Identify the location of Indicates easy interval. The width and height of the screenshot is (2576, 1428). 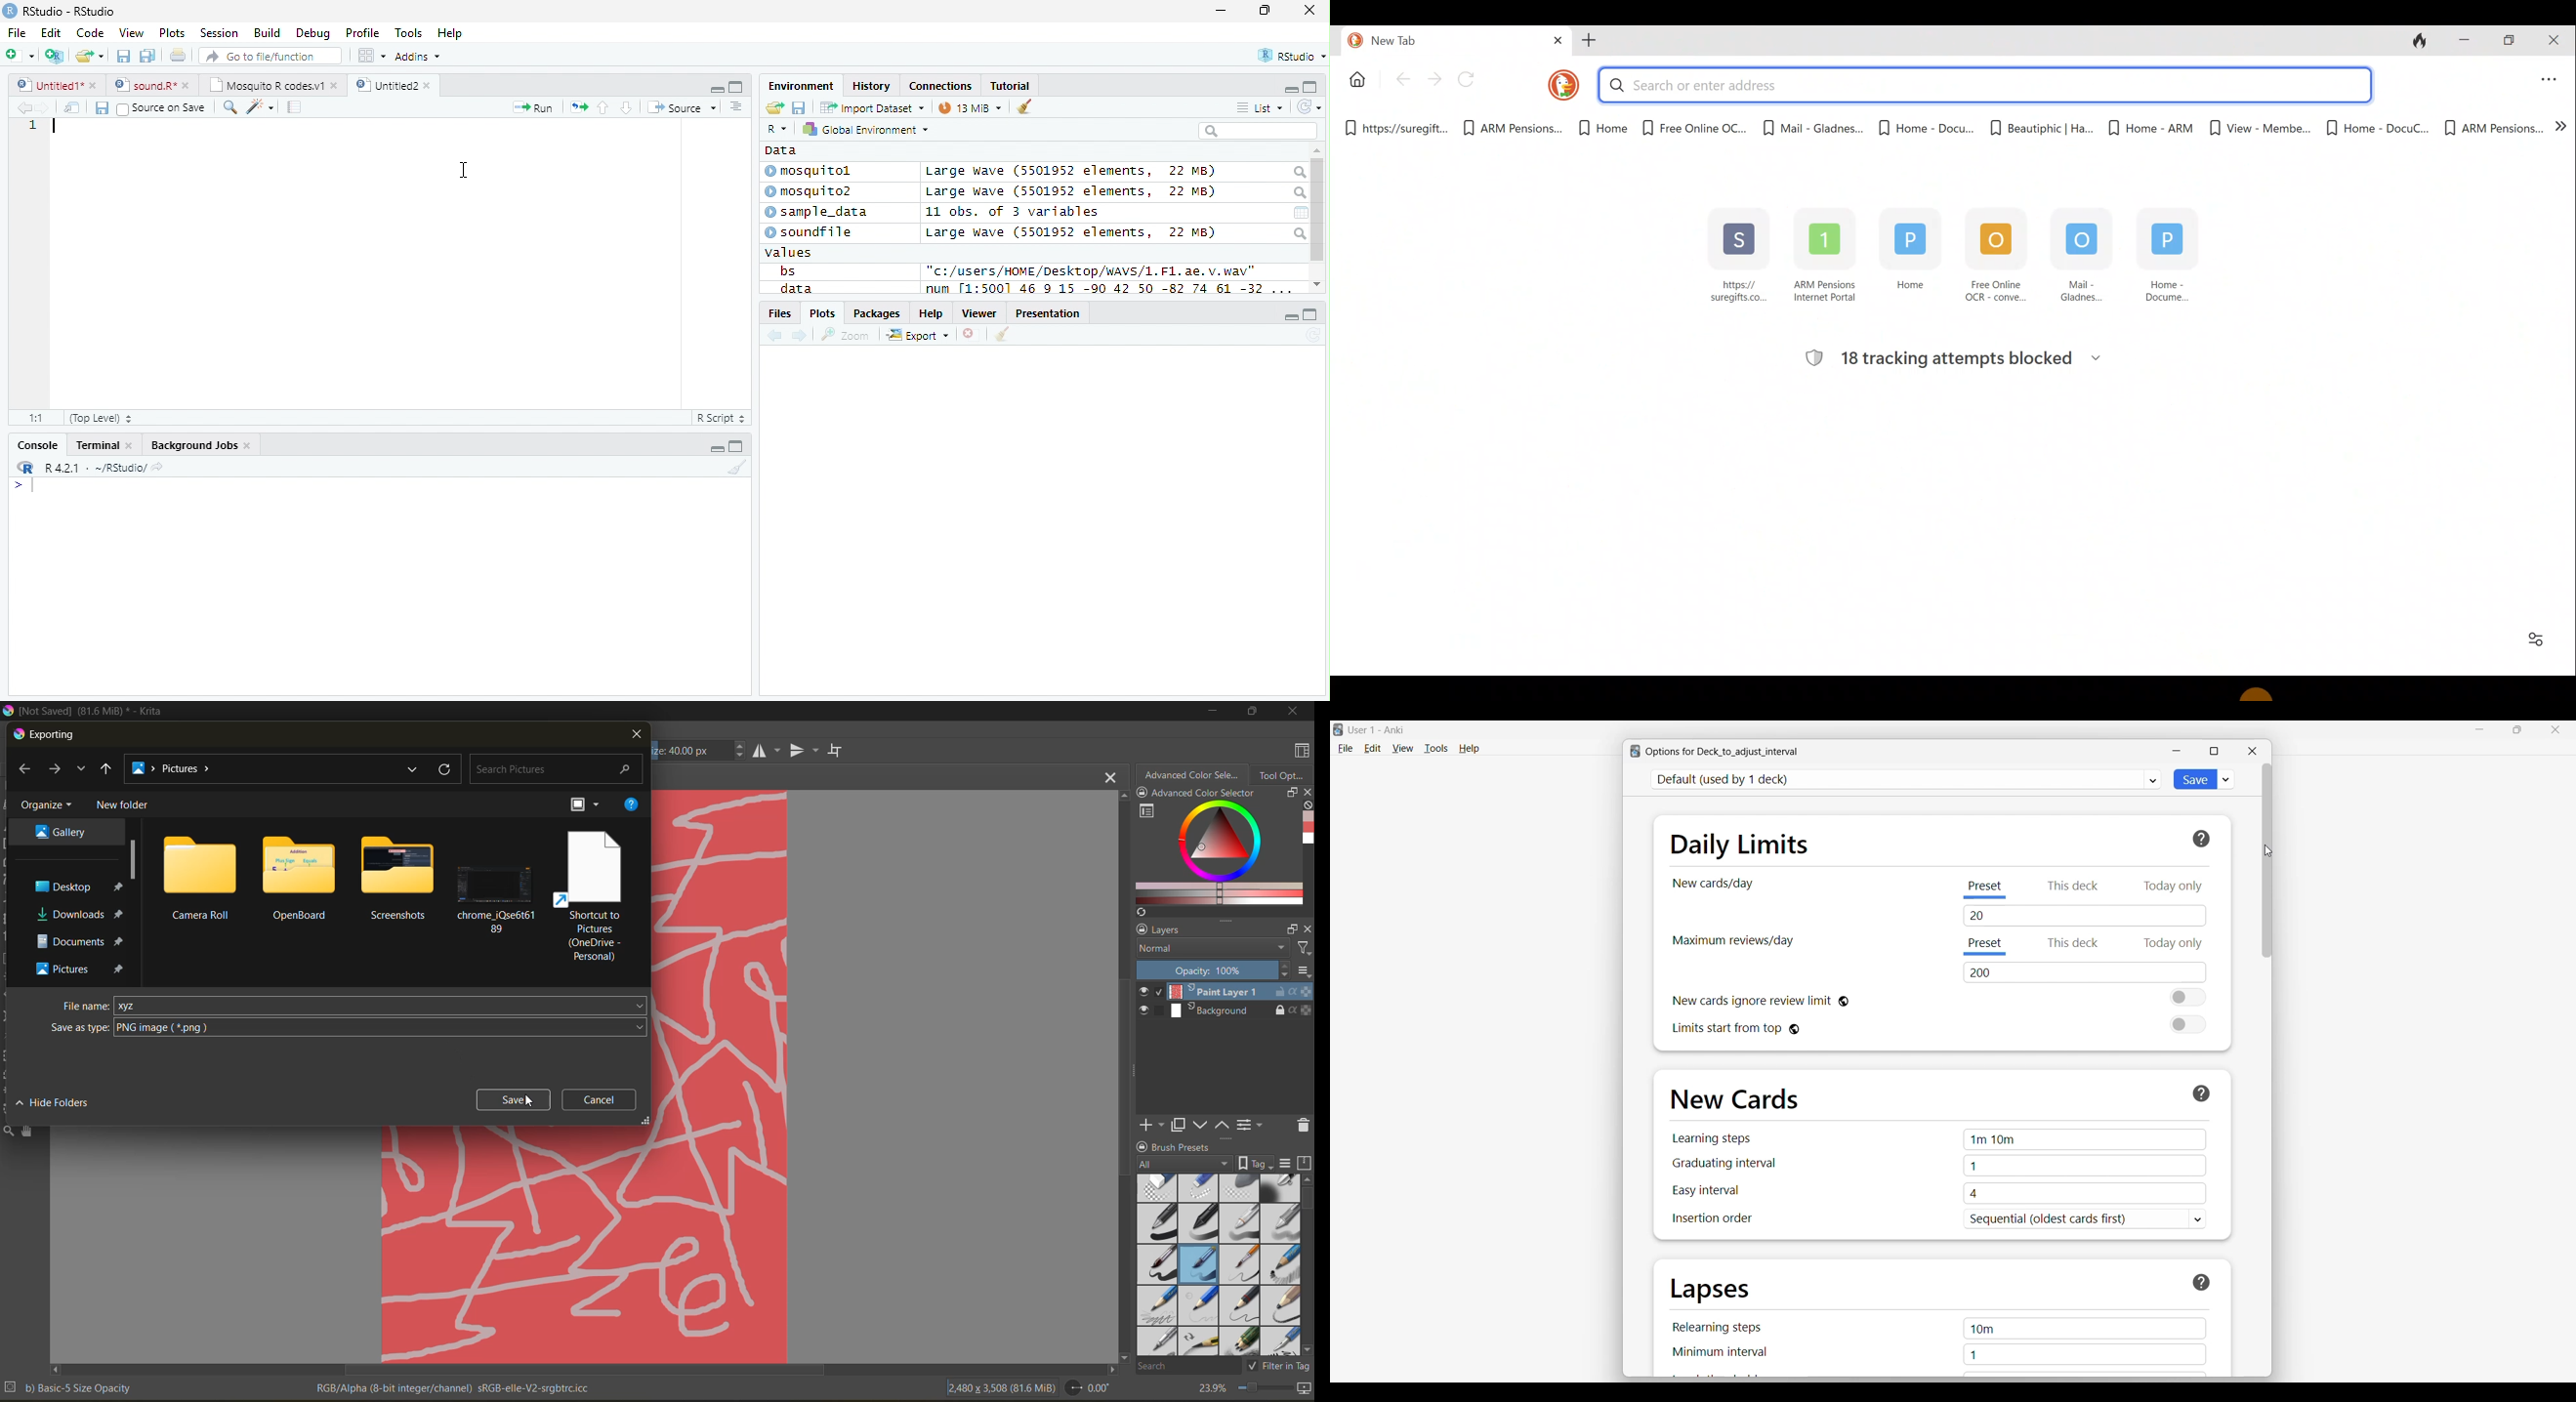
(1706, 1190).